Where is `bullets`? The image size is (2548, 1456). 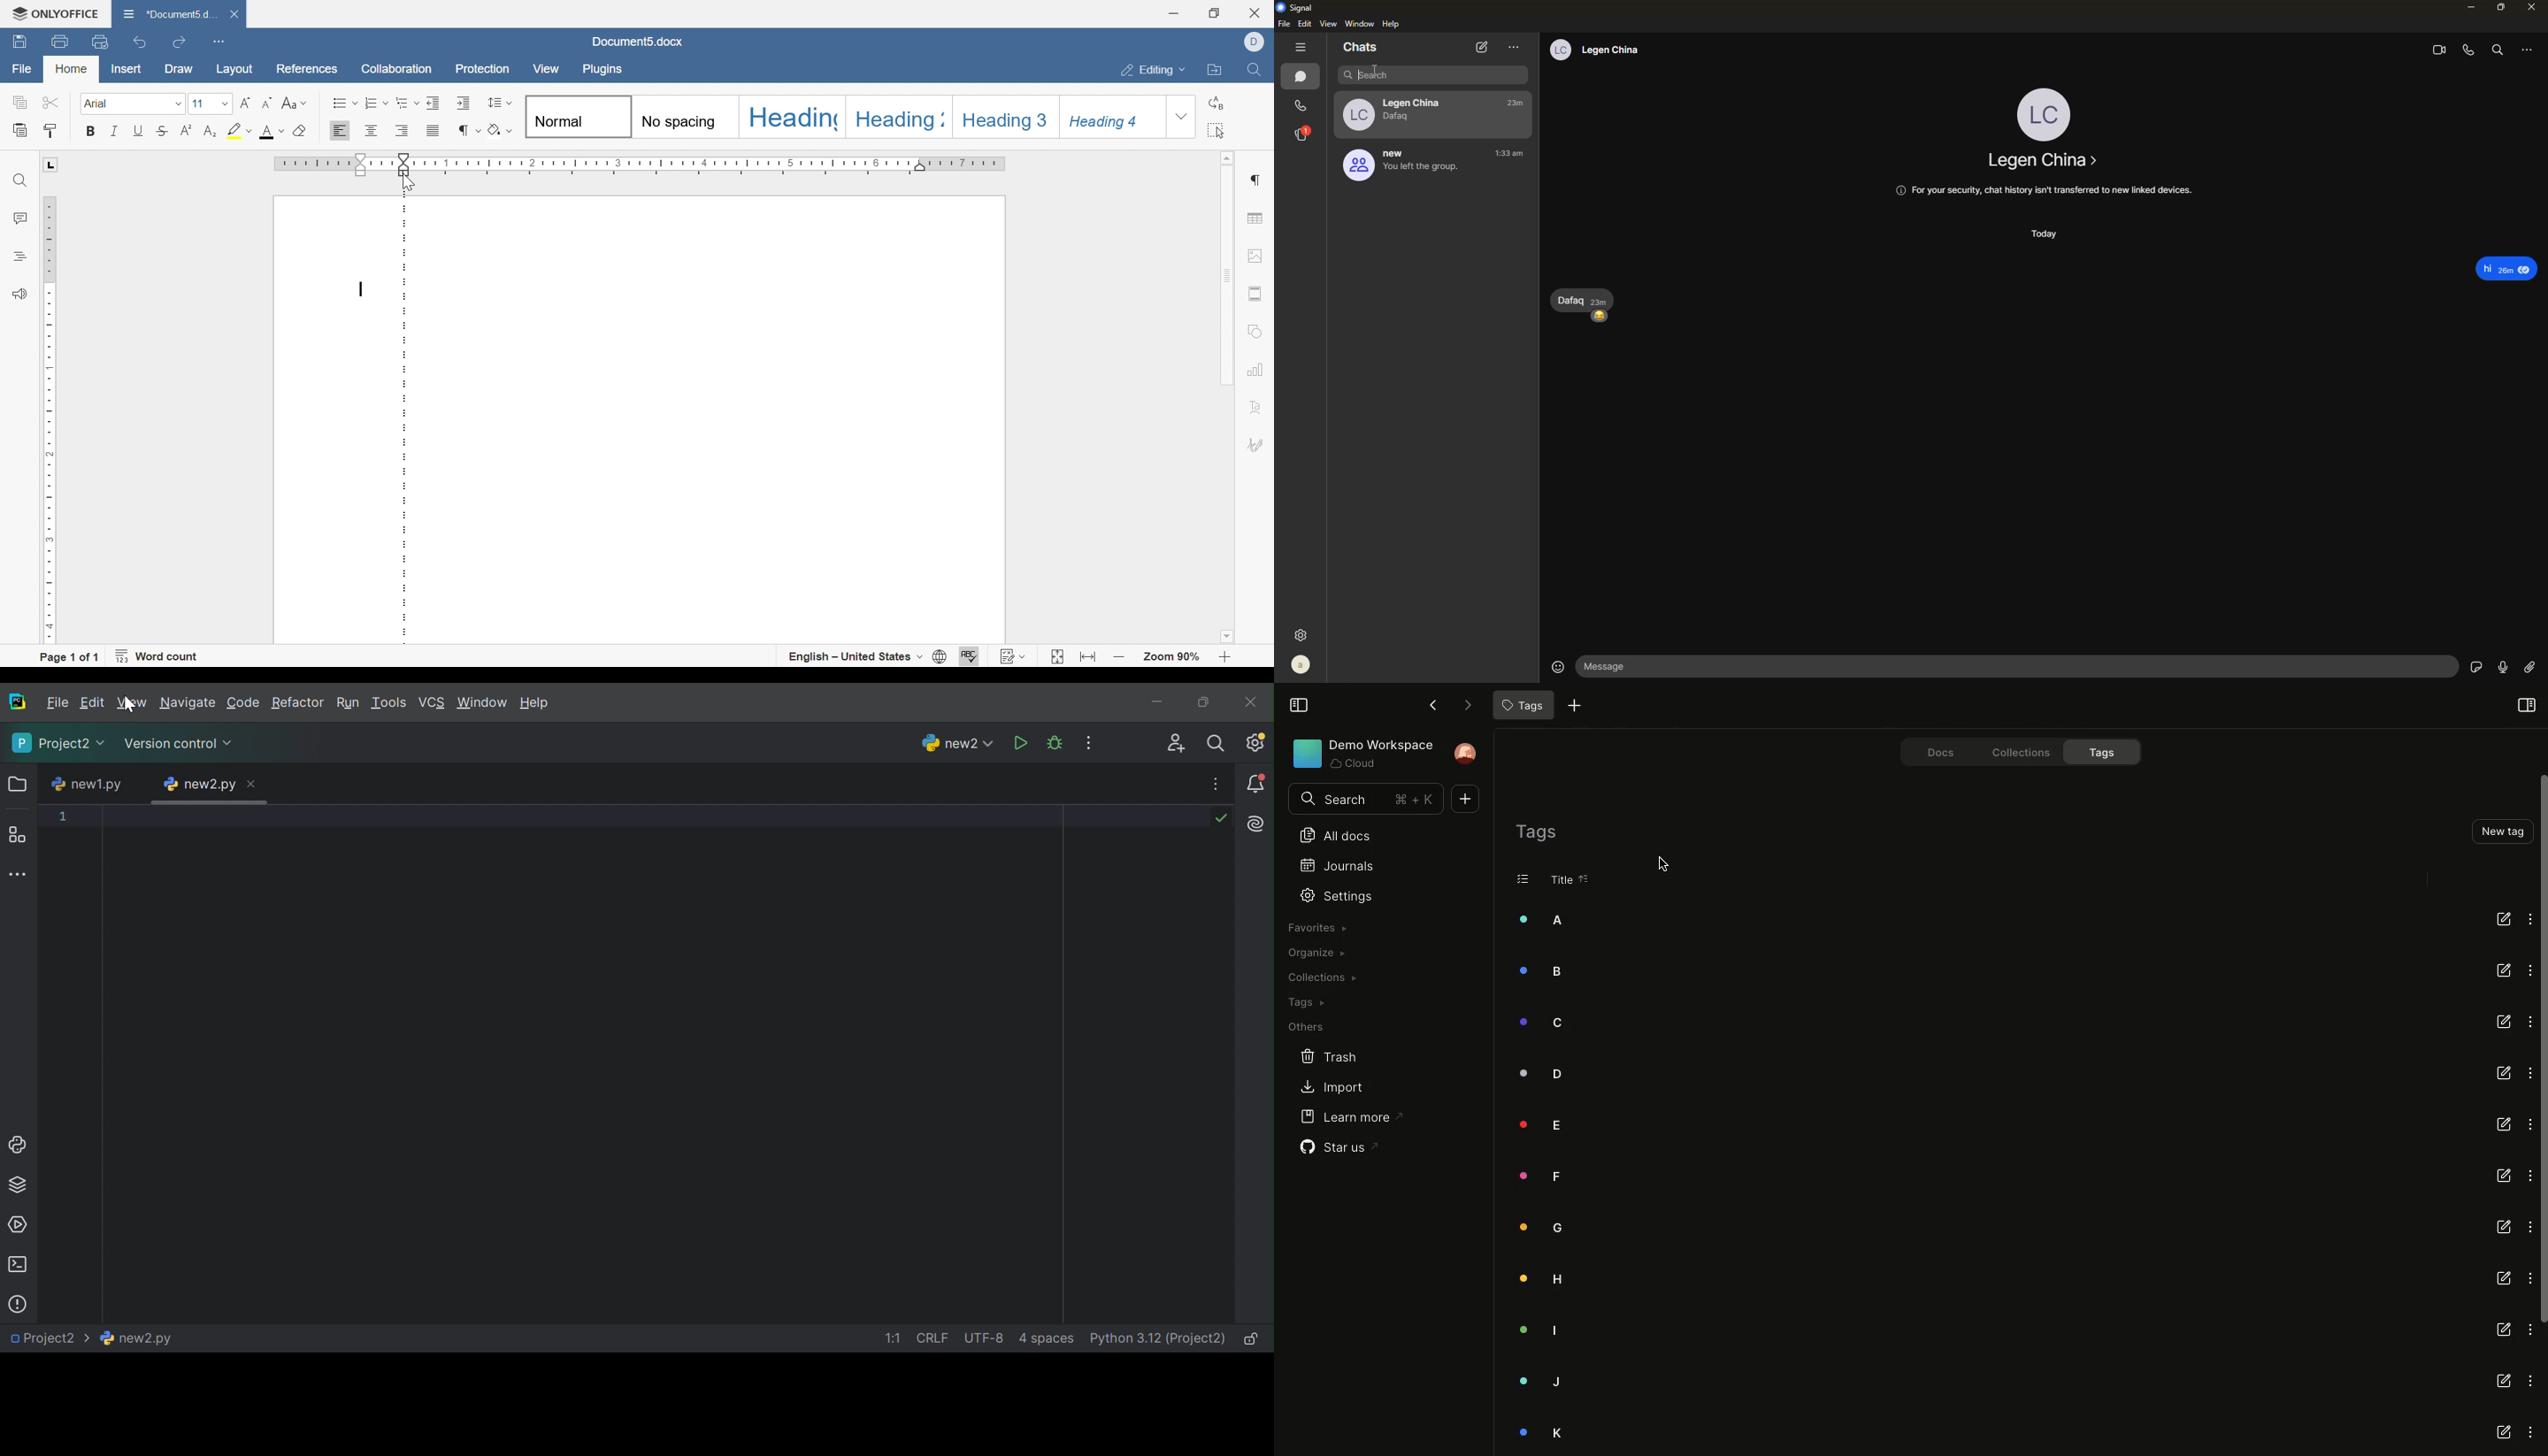
bullets is located at coordinates (344, 103).